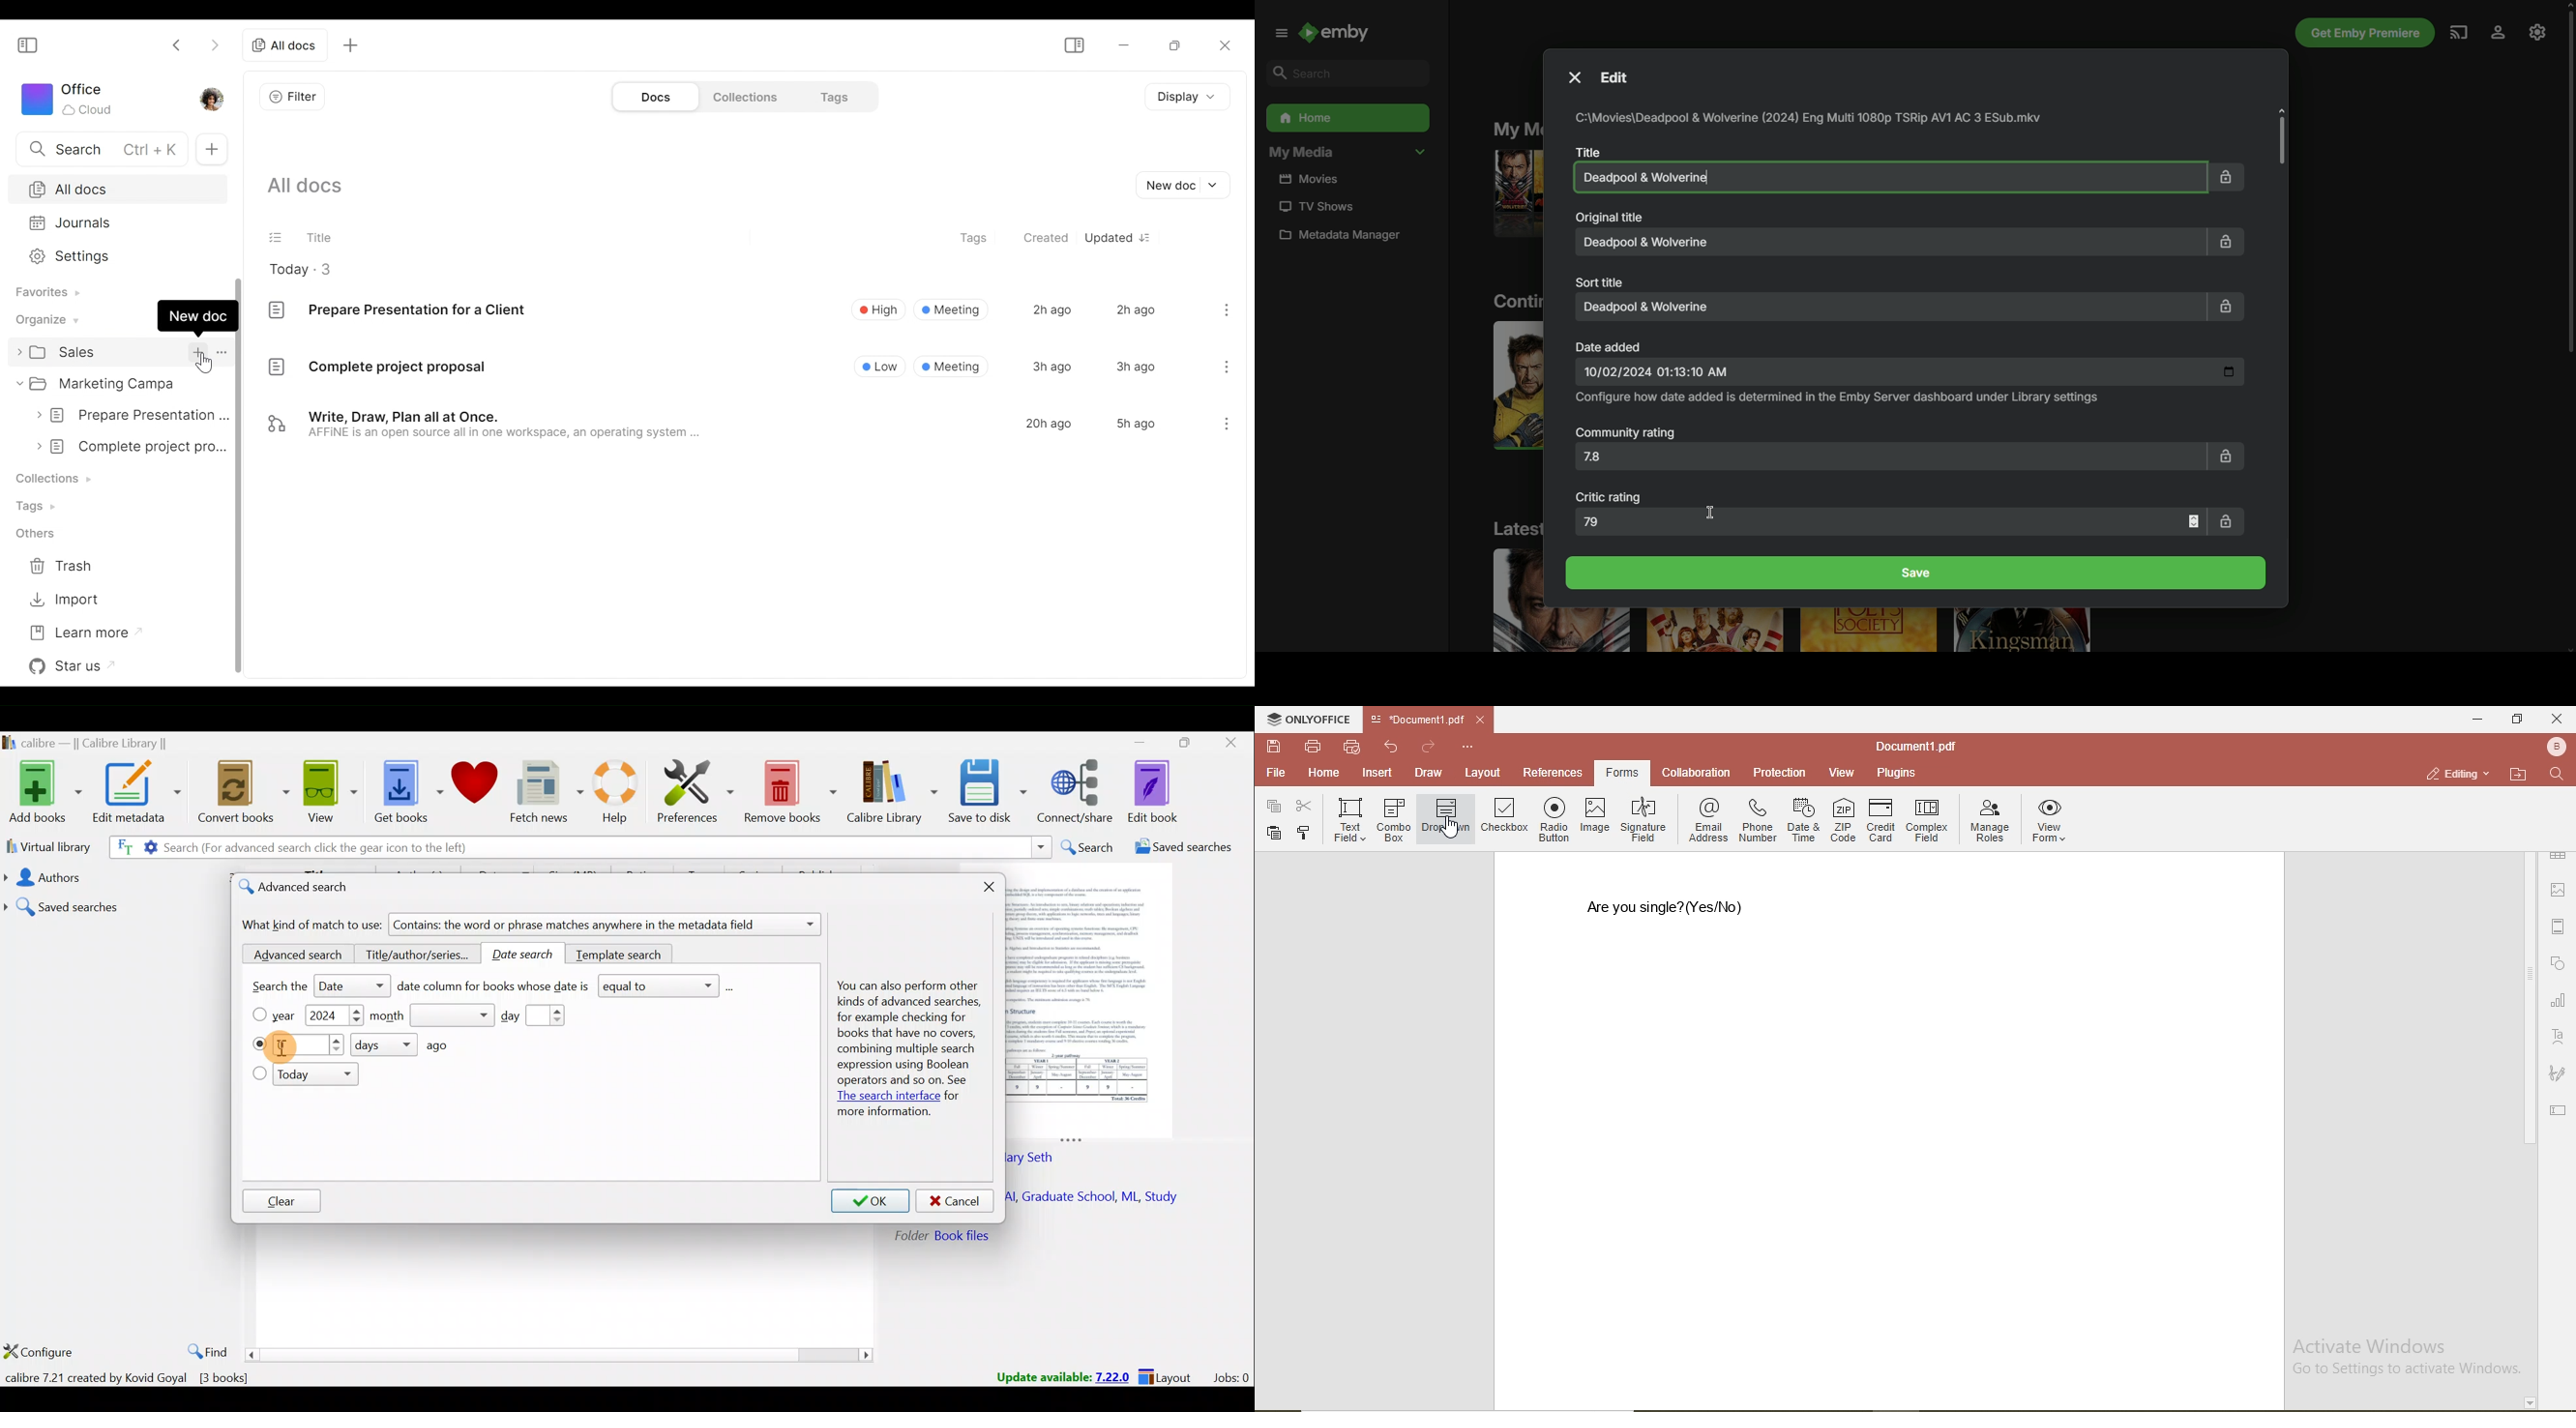  I want to click on Activate Windows
Go to Settings to activate Windows., so click(2407, 1363).